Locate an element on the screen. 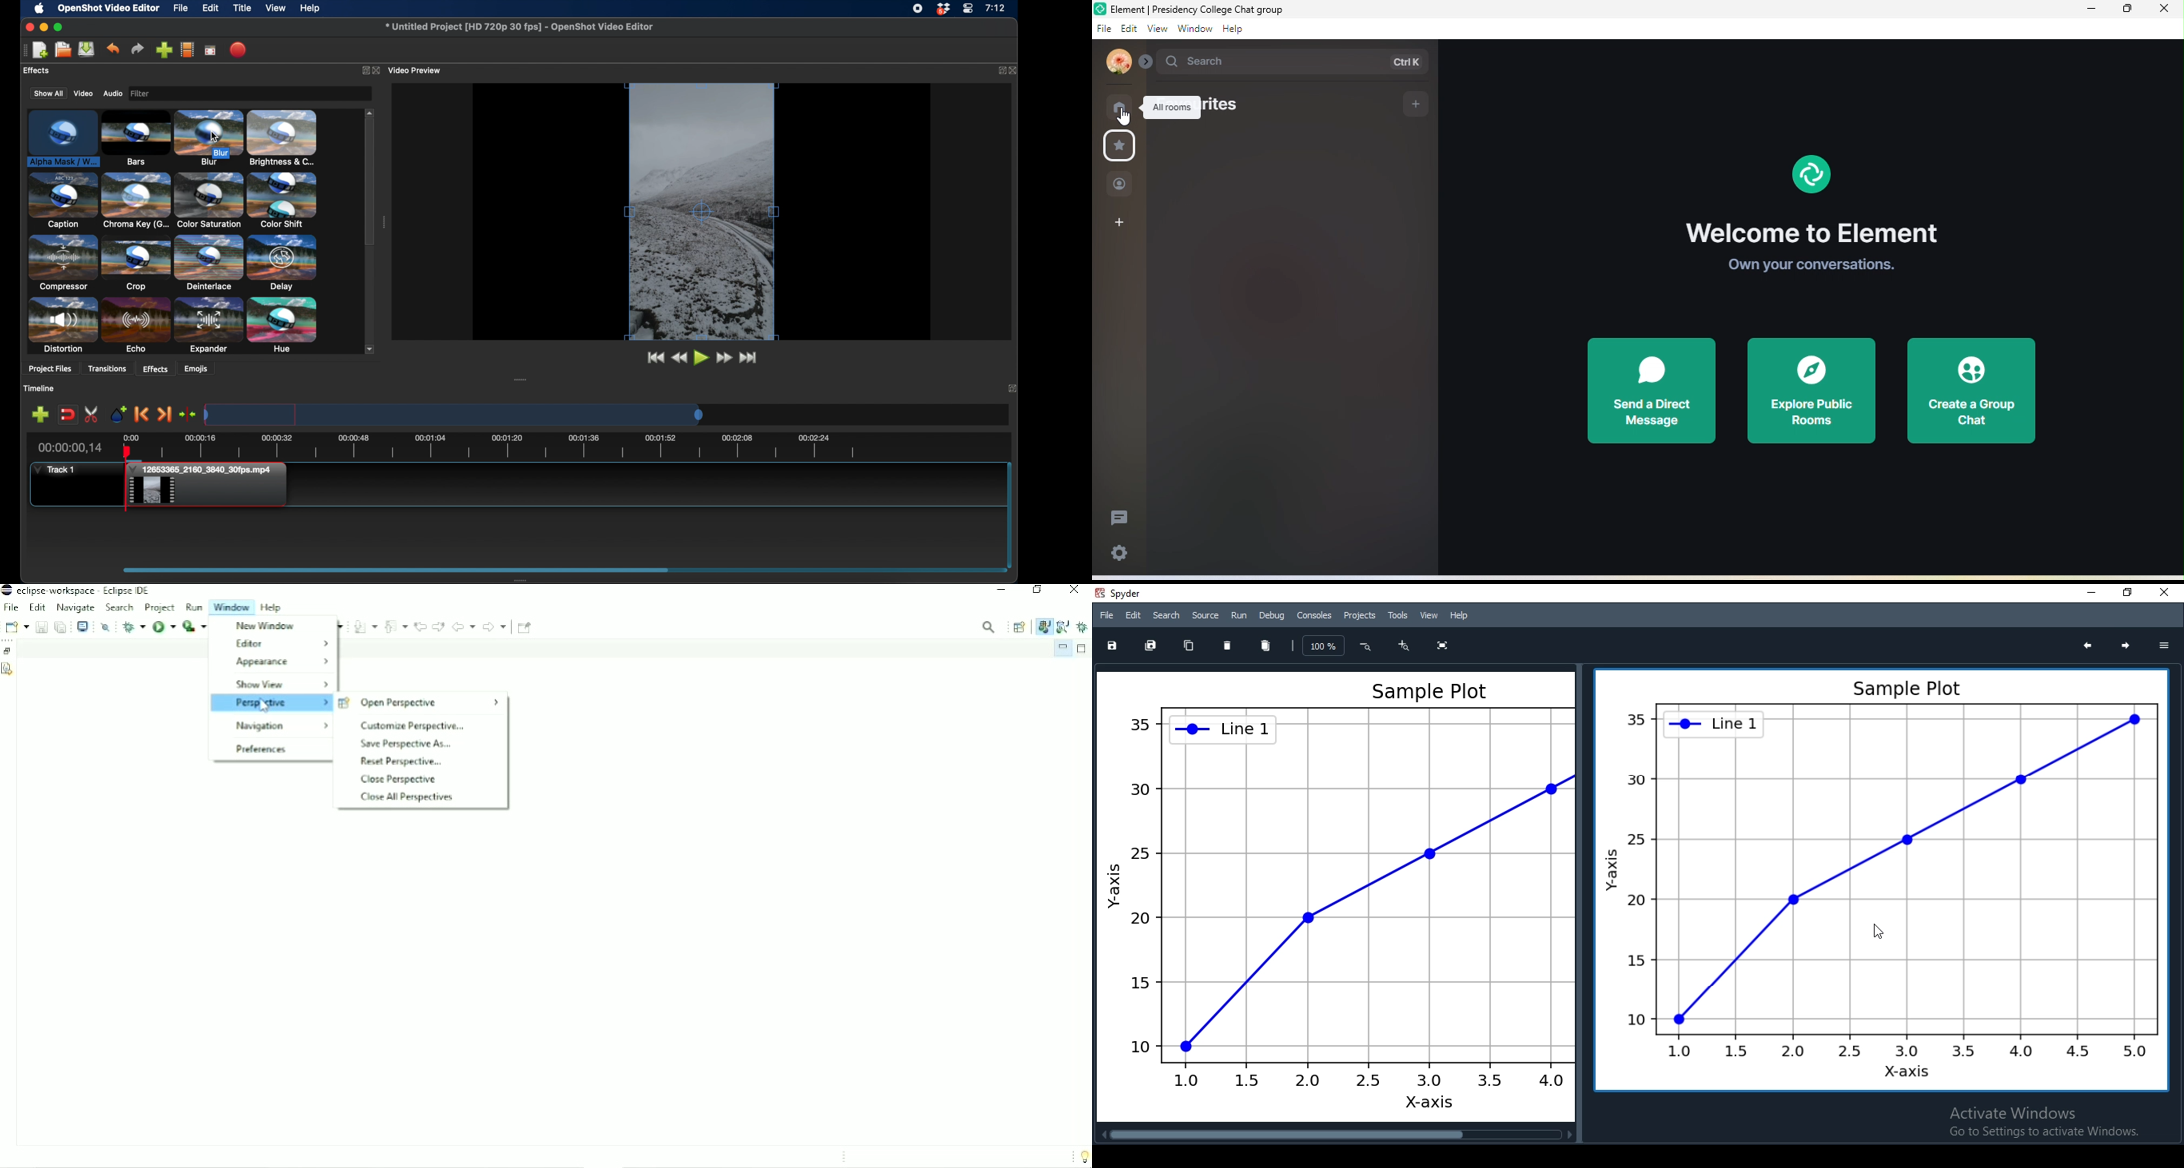  favourites is located at coordinates (1232, 105).